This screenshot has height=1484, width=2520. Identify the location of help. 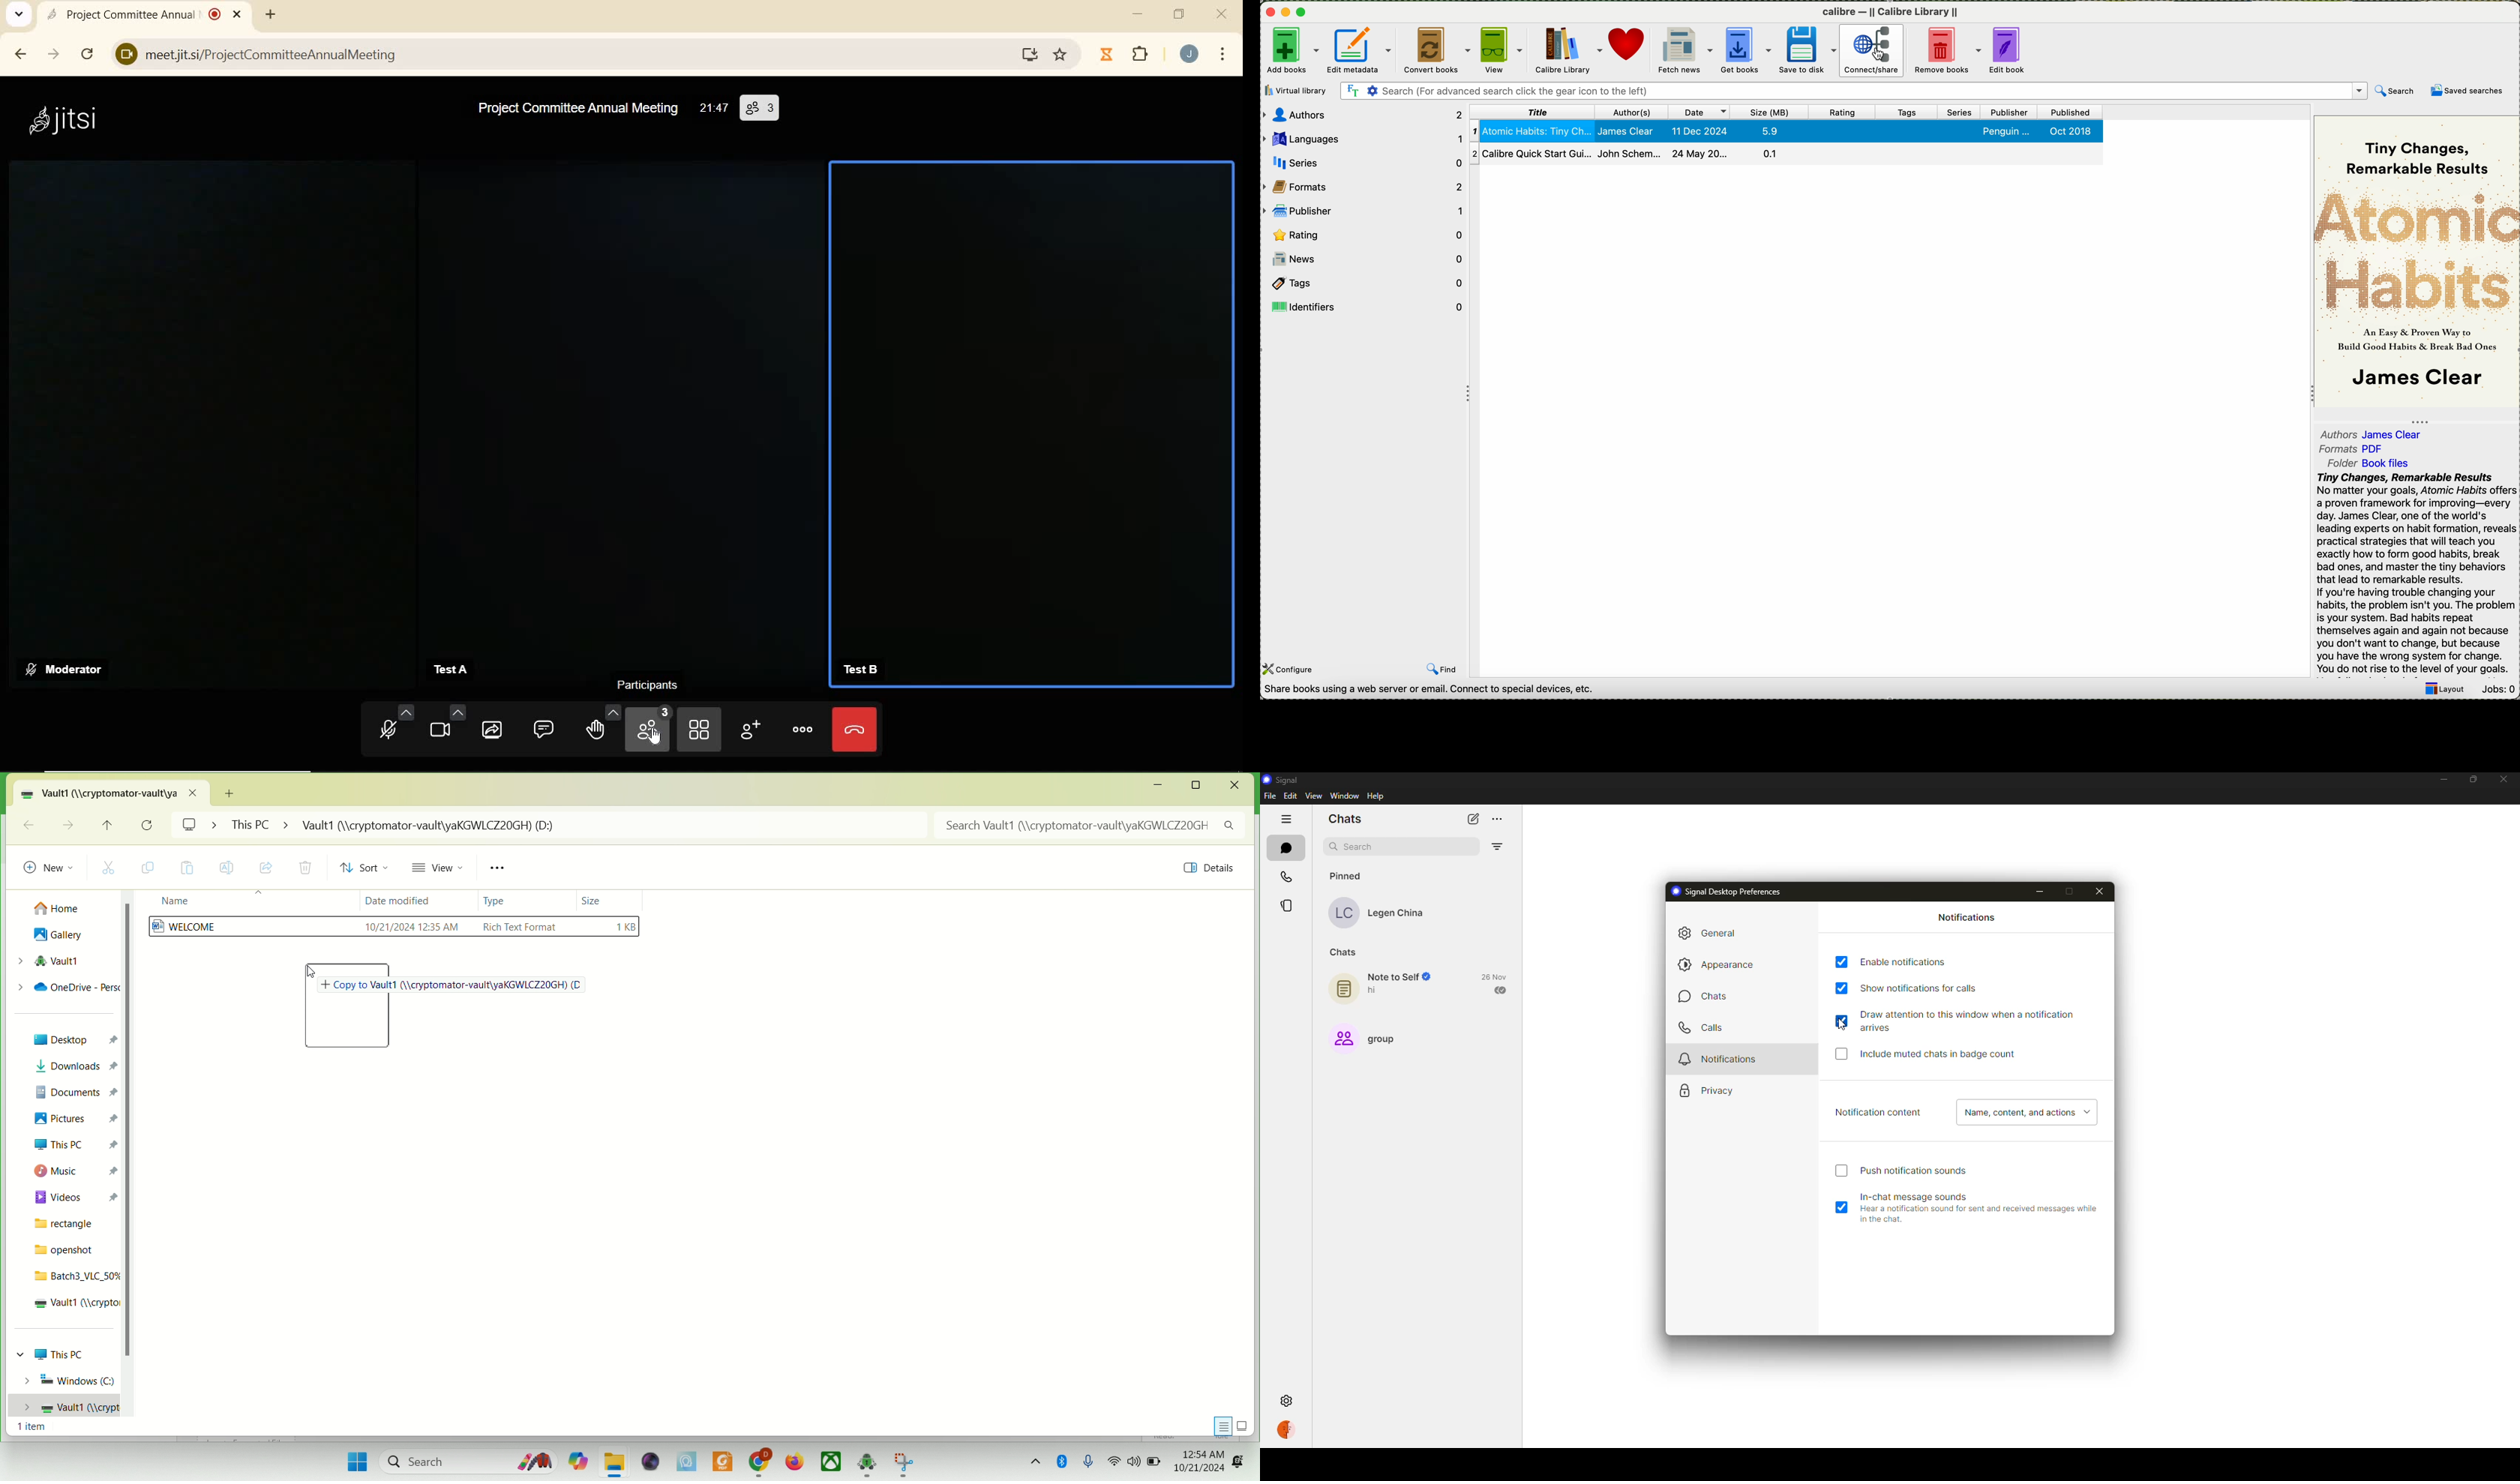
(1376, 796).